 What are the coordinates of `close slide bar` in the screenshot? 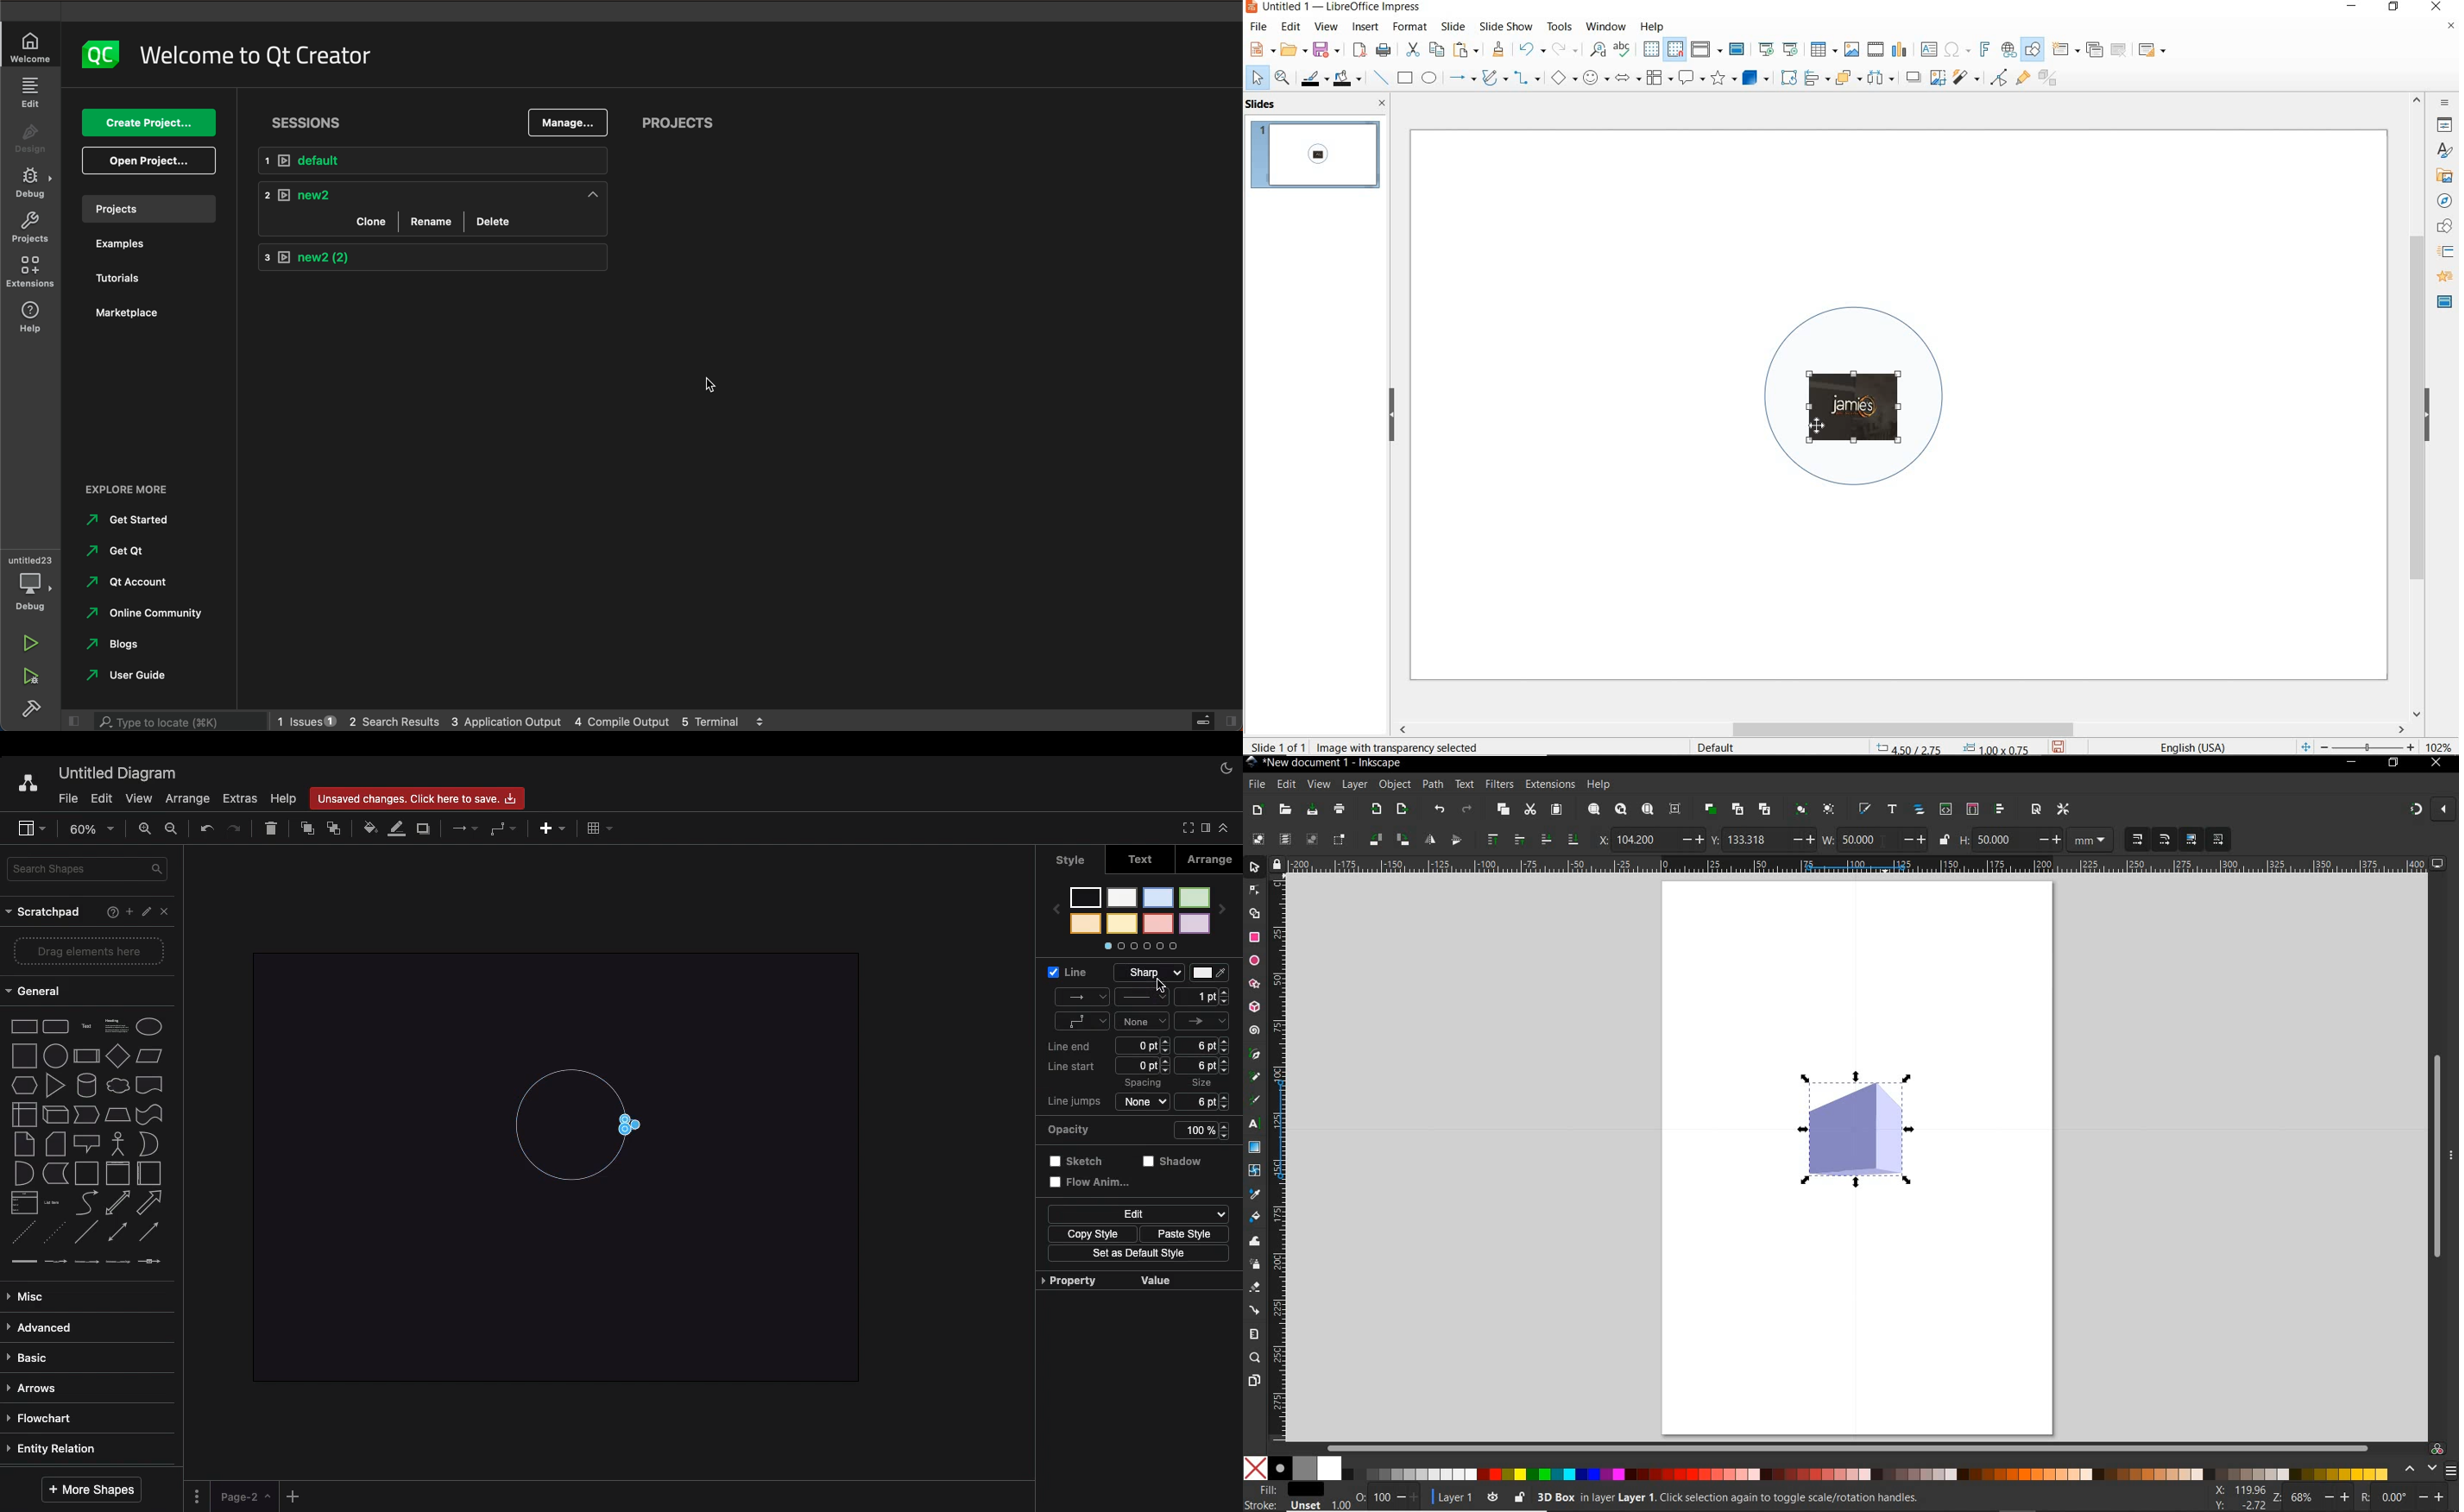 It's located at (73, 720).